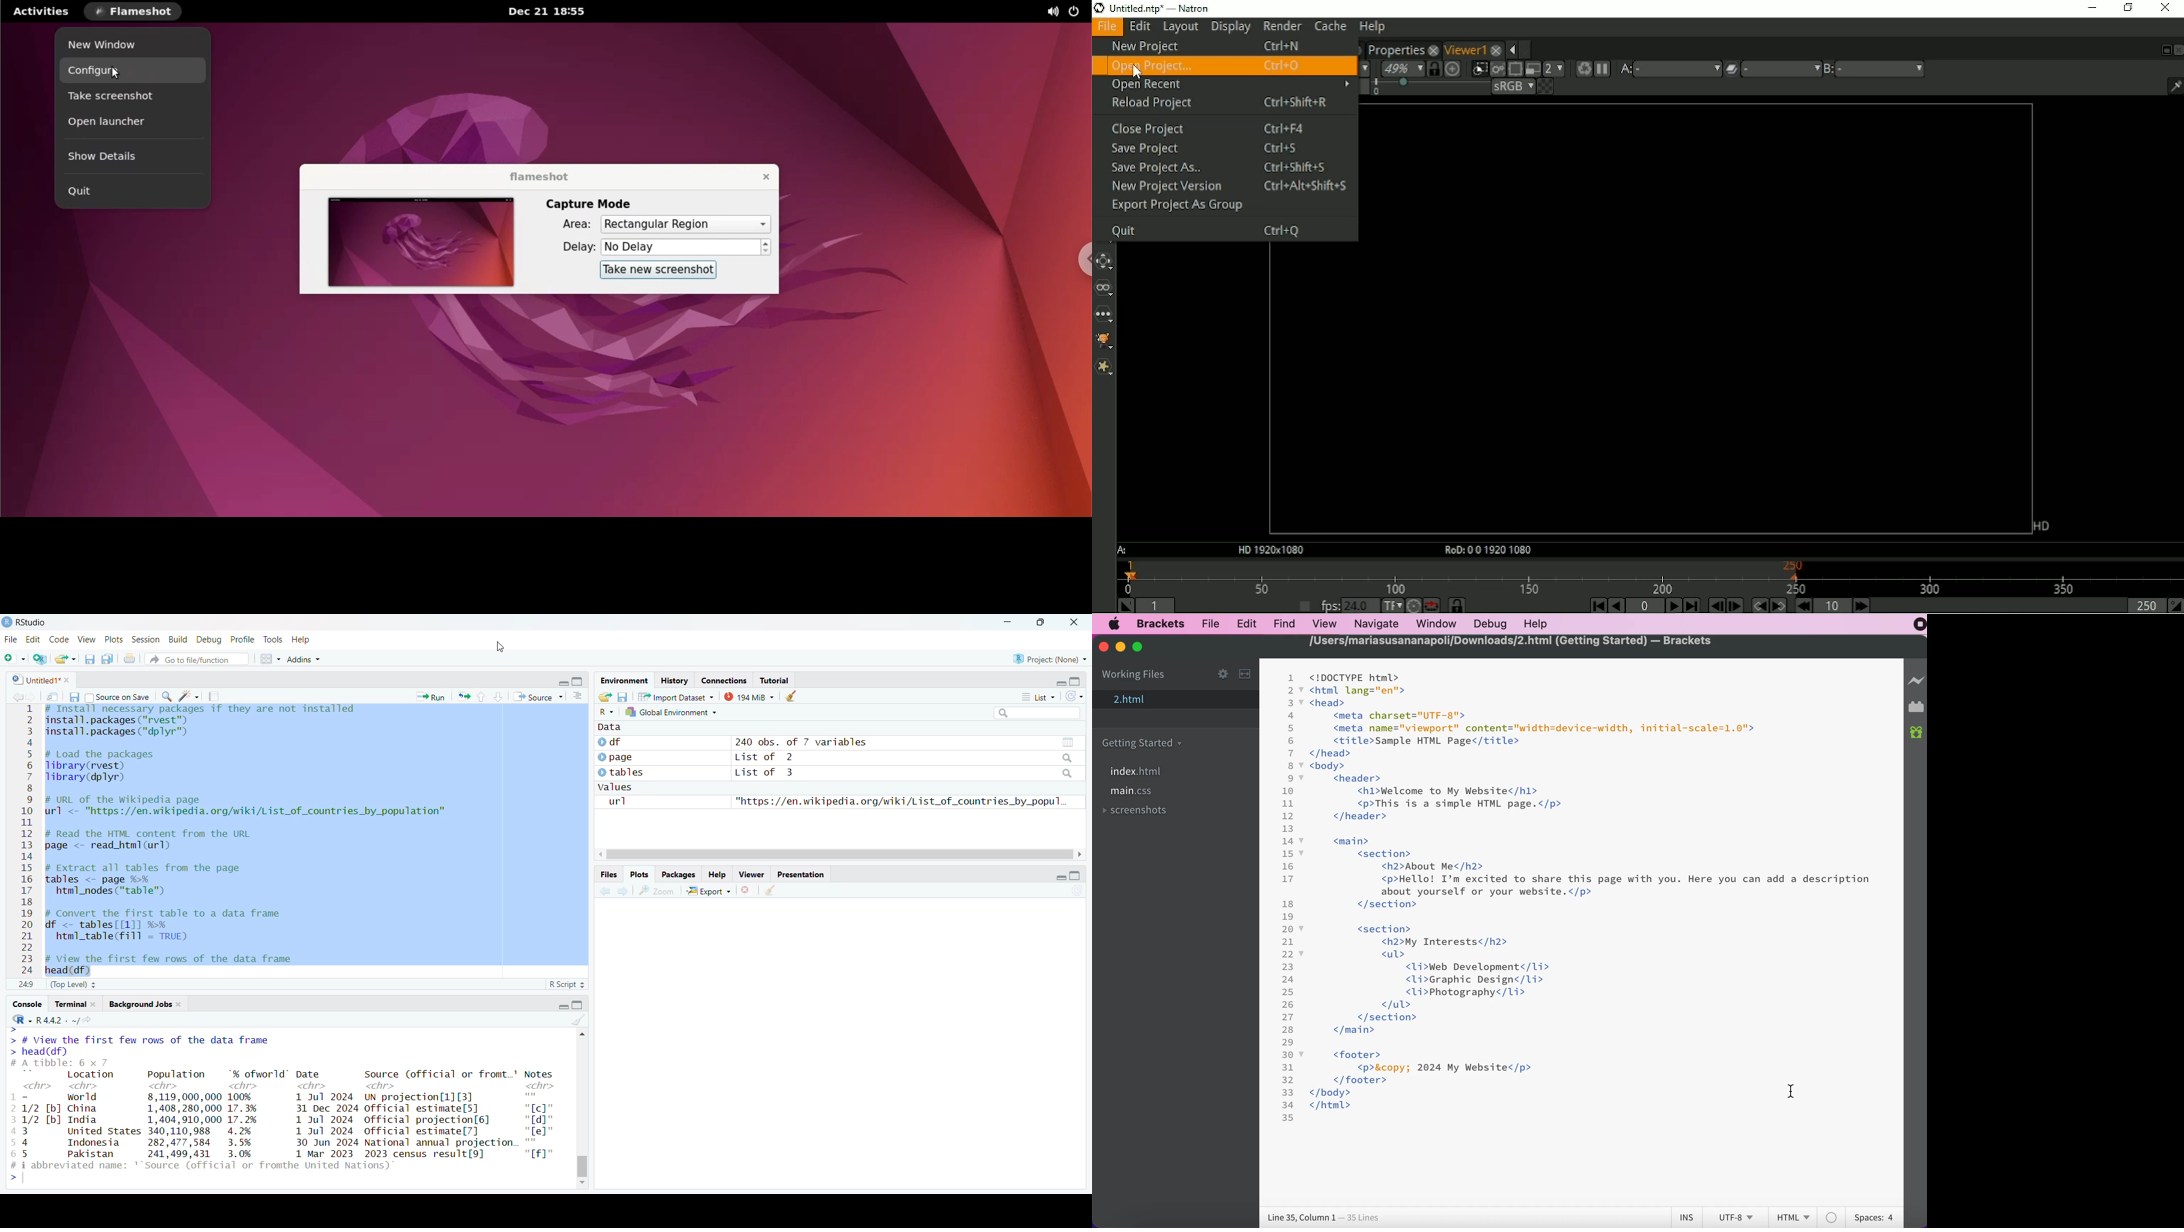 This screenshot has width=2184, height=1232. Describe the element at coordinates (1916, 731) in the screenshot. I see `new builds of bracket available` at that location.